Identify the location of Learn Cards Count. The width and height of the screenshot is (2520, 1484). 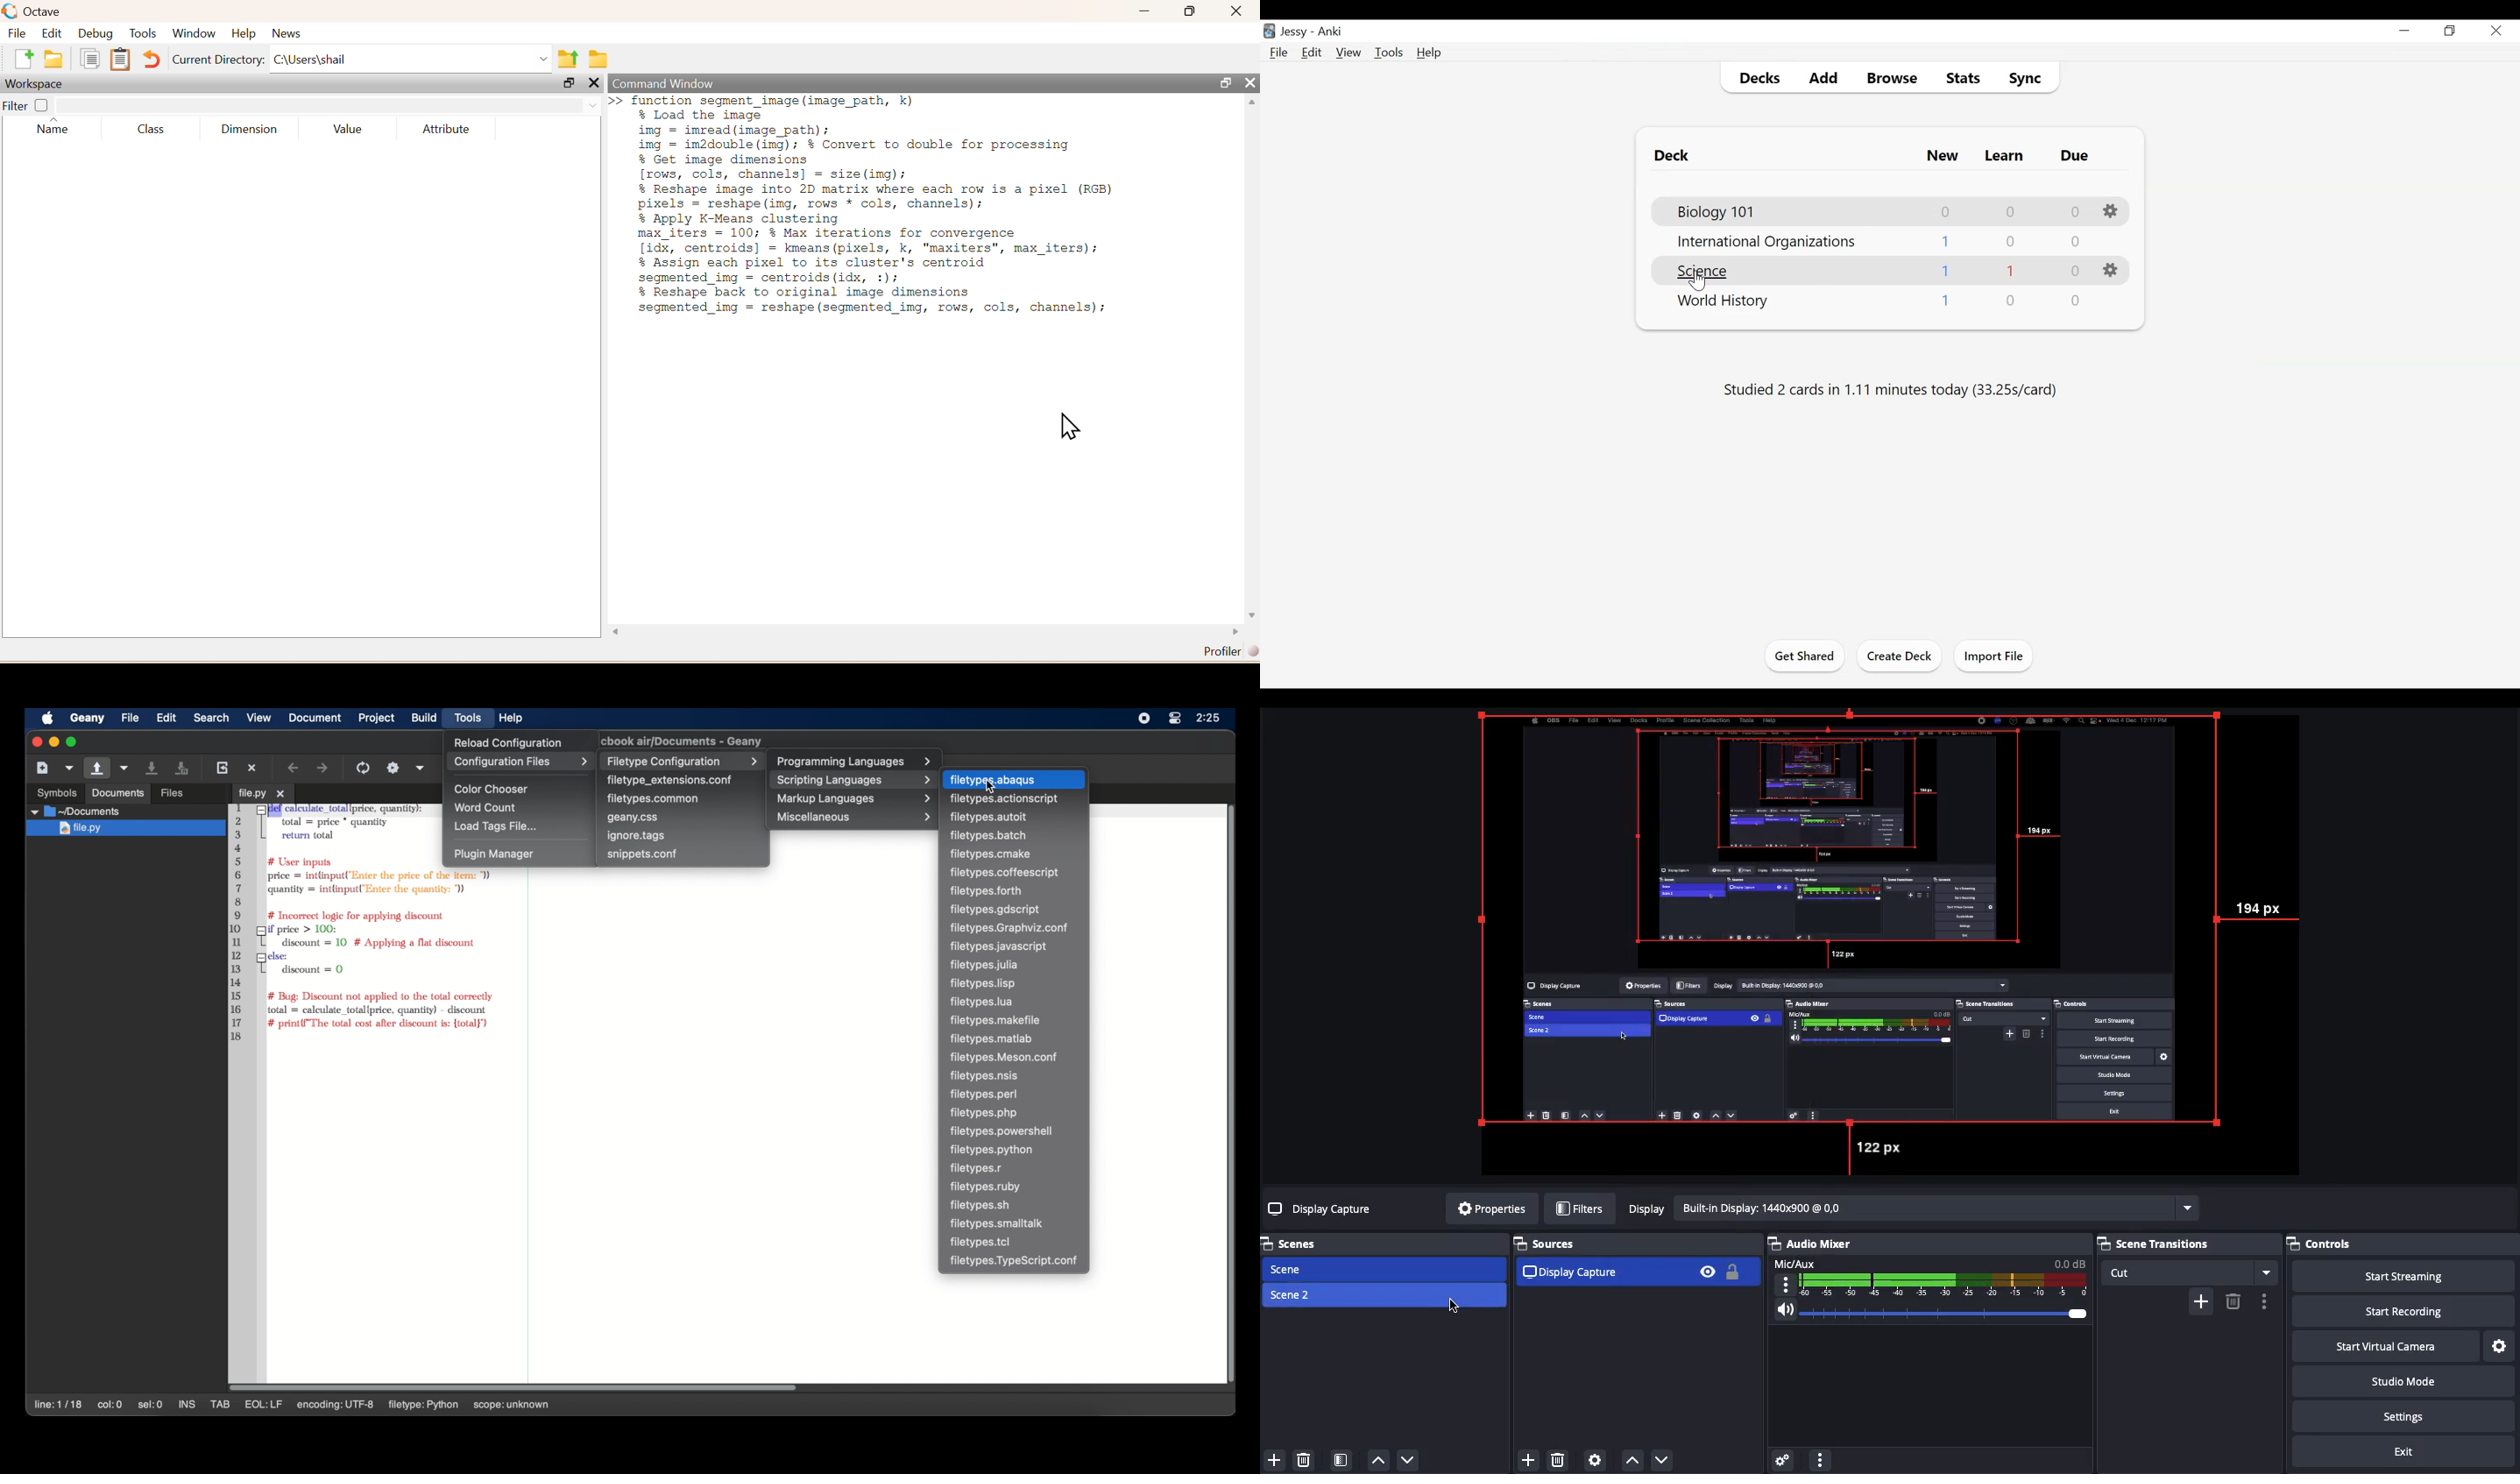
(2013, 211).